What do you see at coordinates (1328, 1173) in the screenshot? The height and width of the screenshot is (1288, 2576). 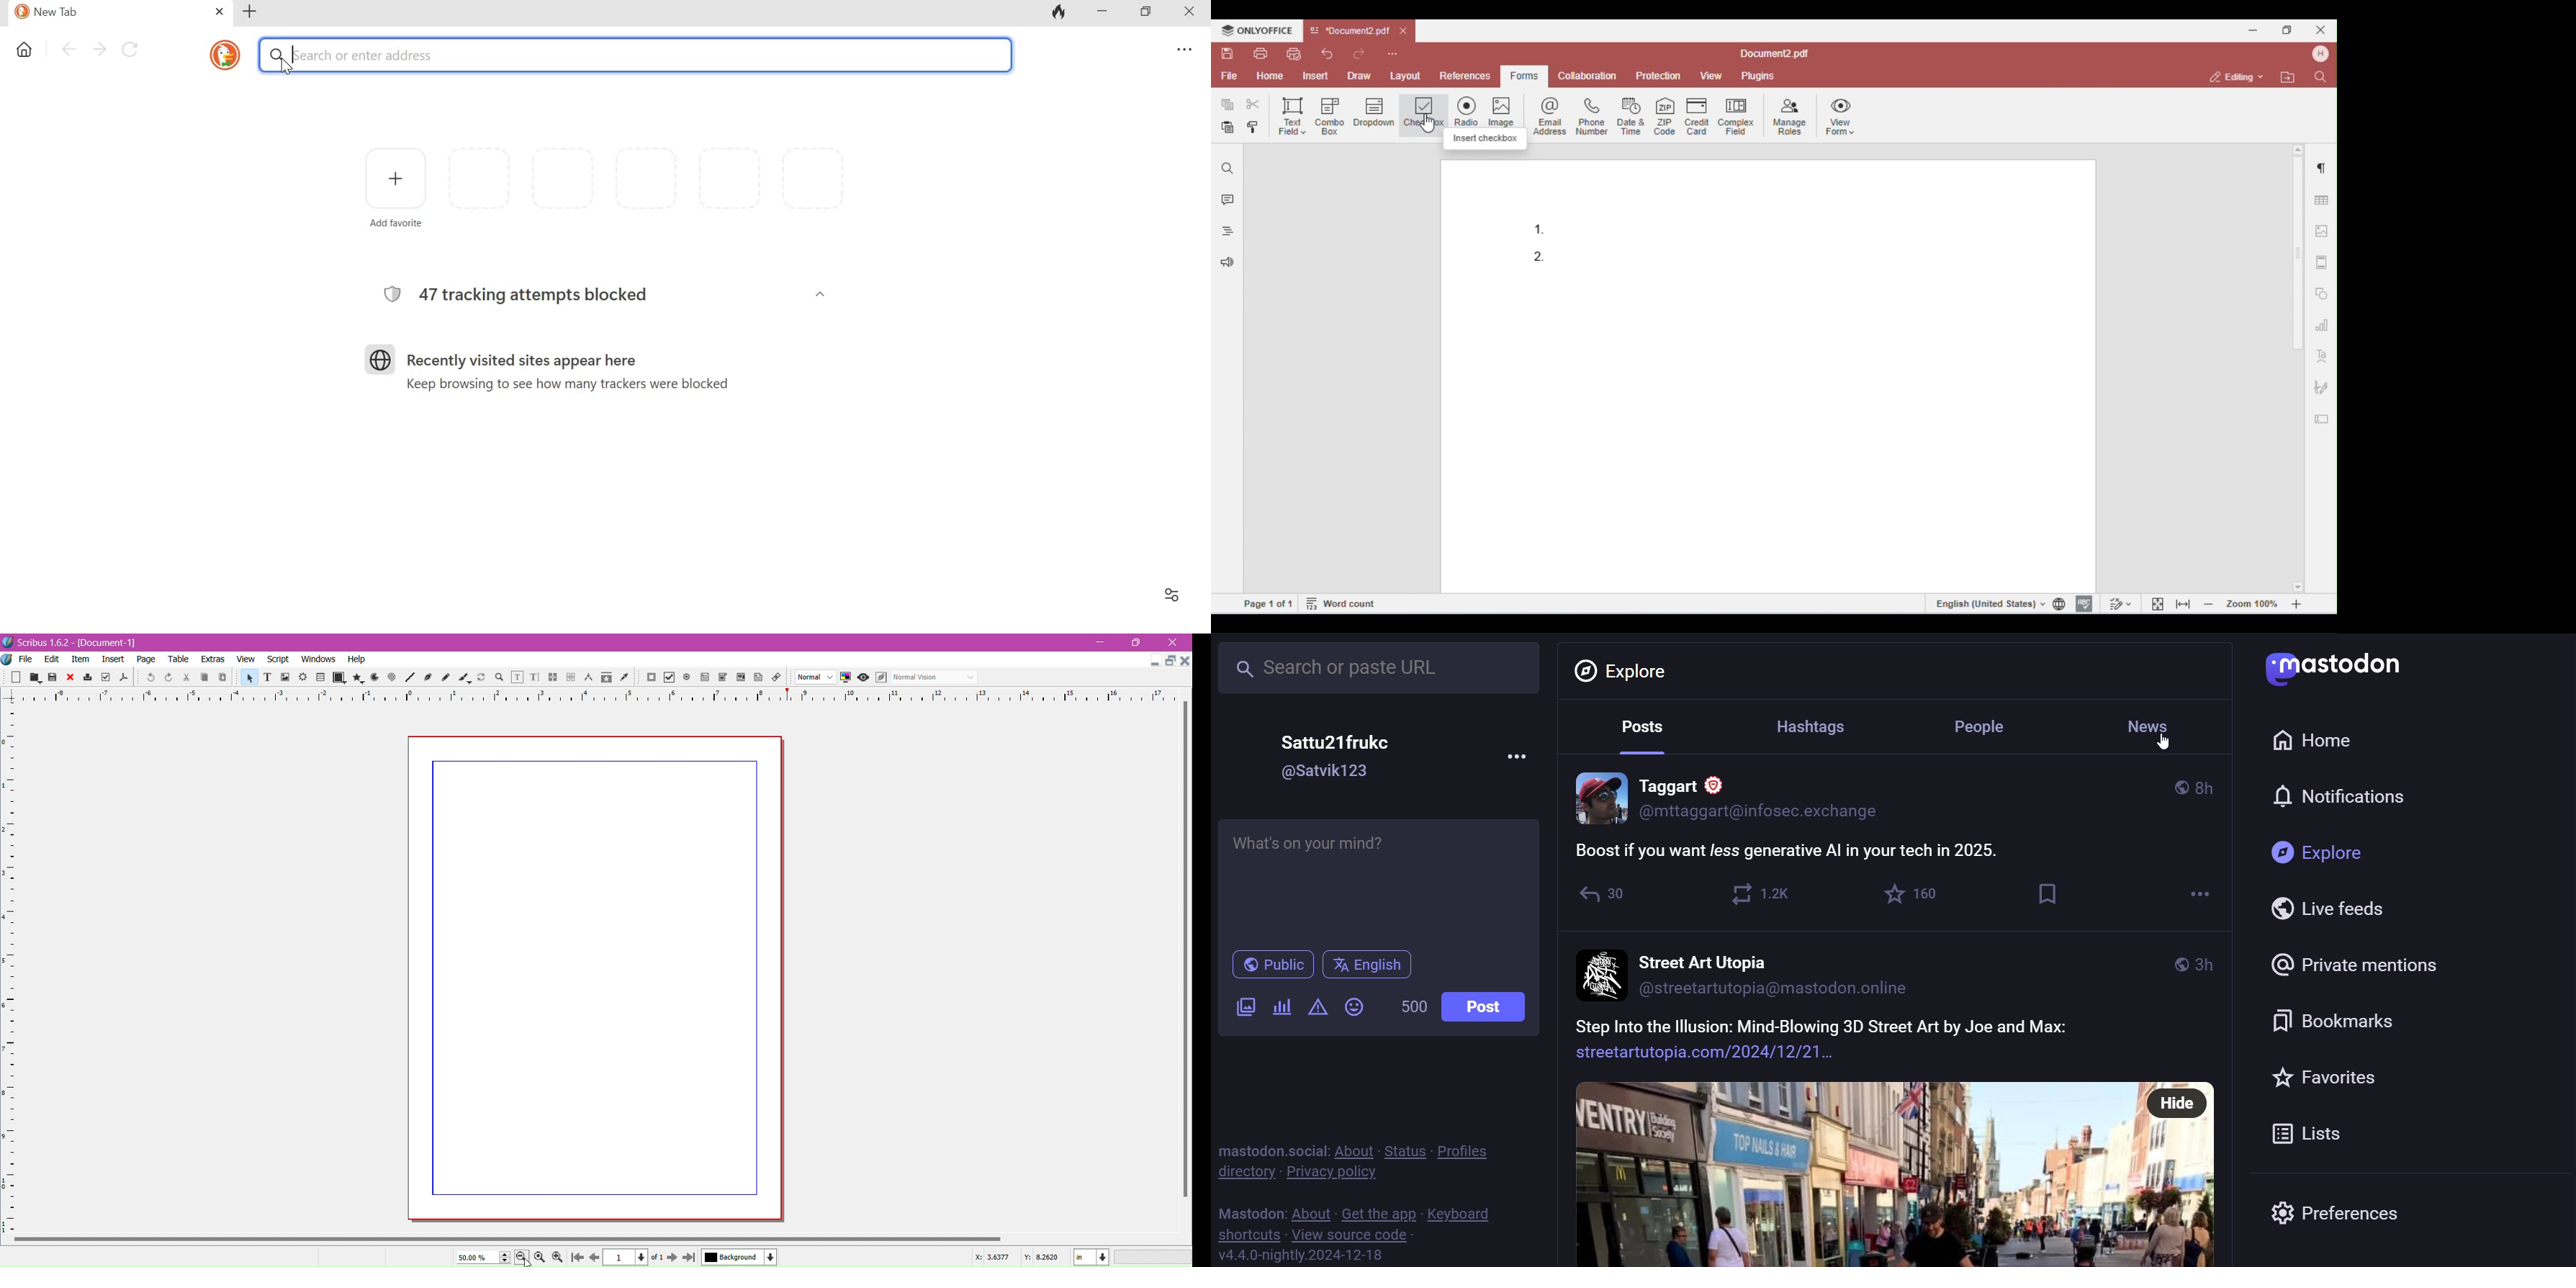 I see `privacy policy` at bounding box center [1328, 1173].